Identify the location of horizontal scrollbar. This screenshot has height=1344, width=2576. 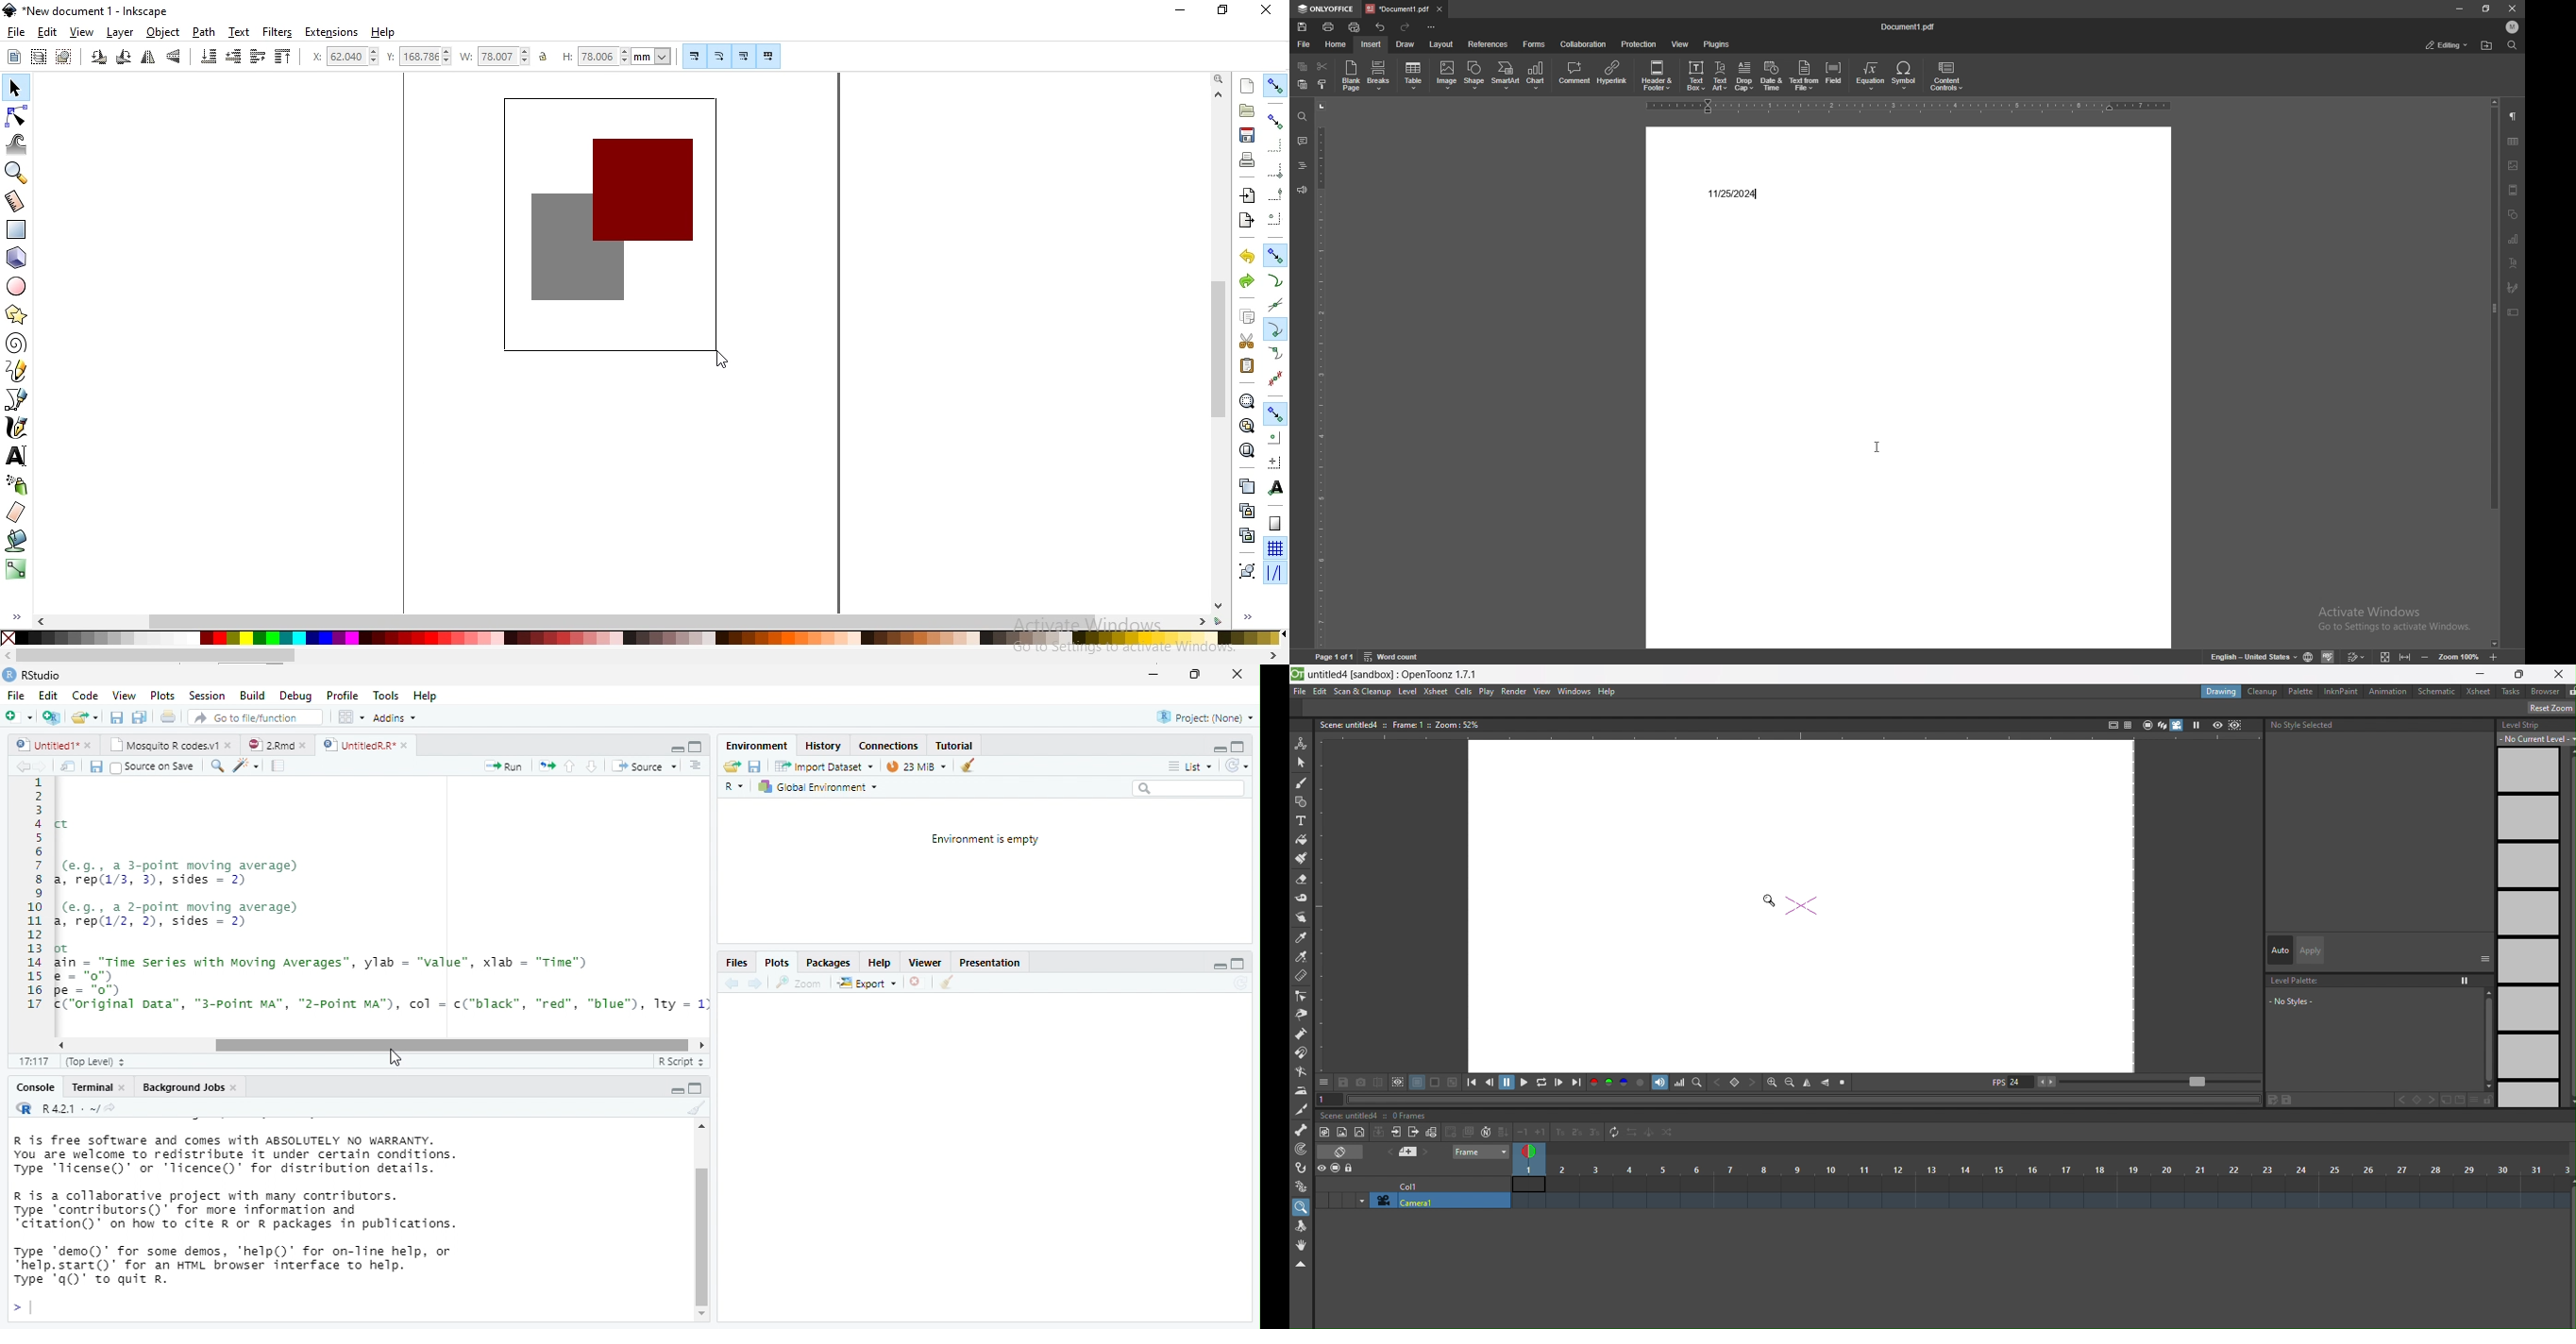
(451, 1047).